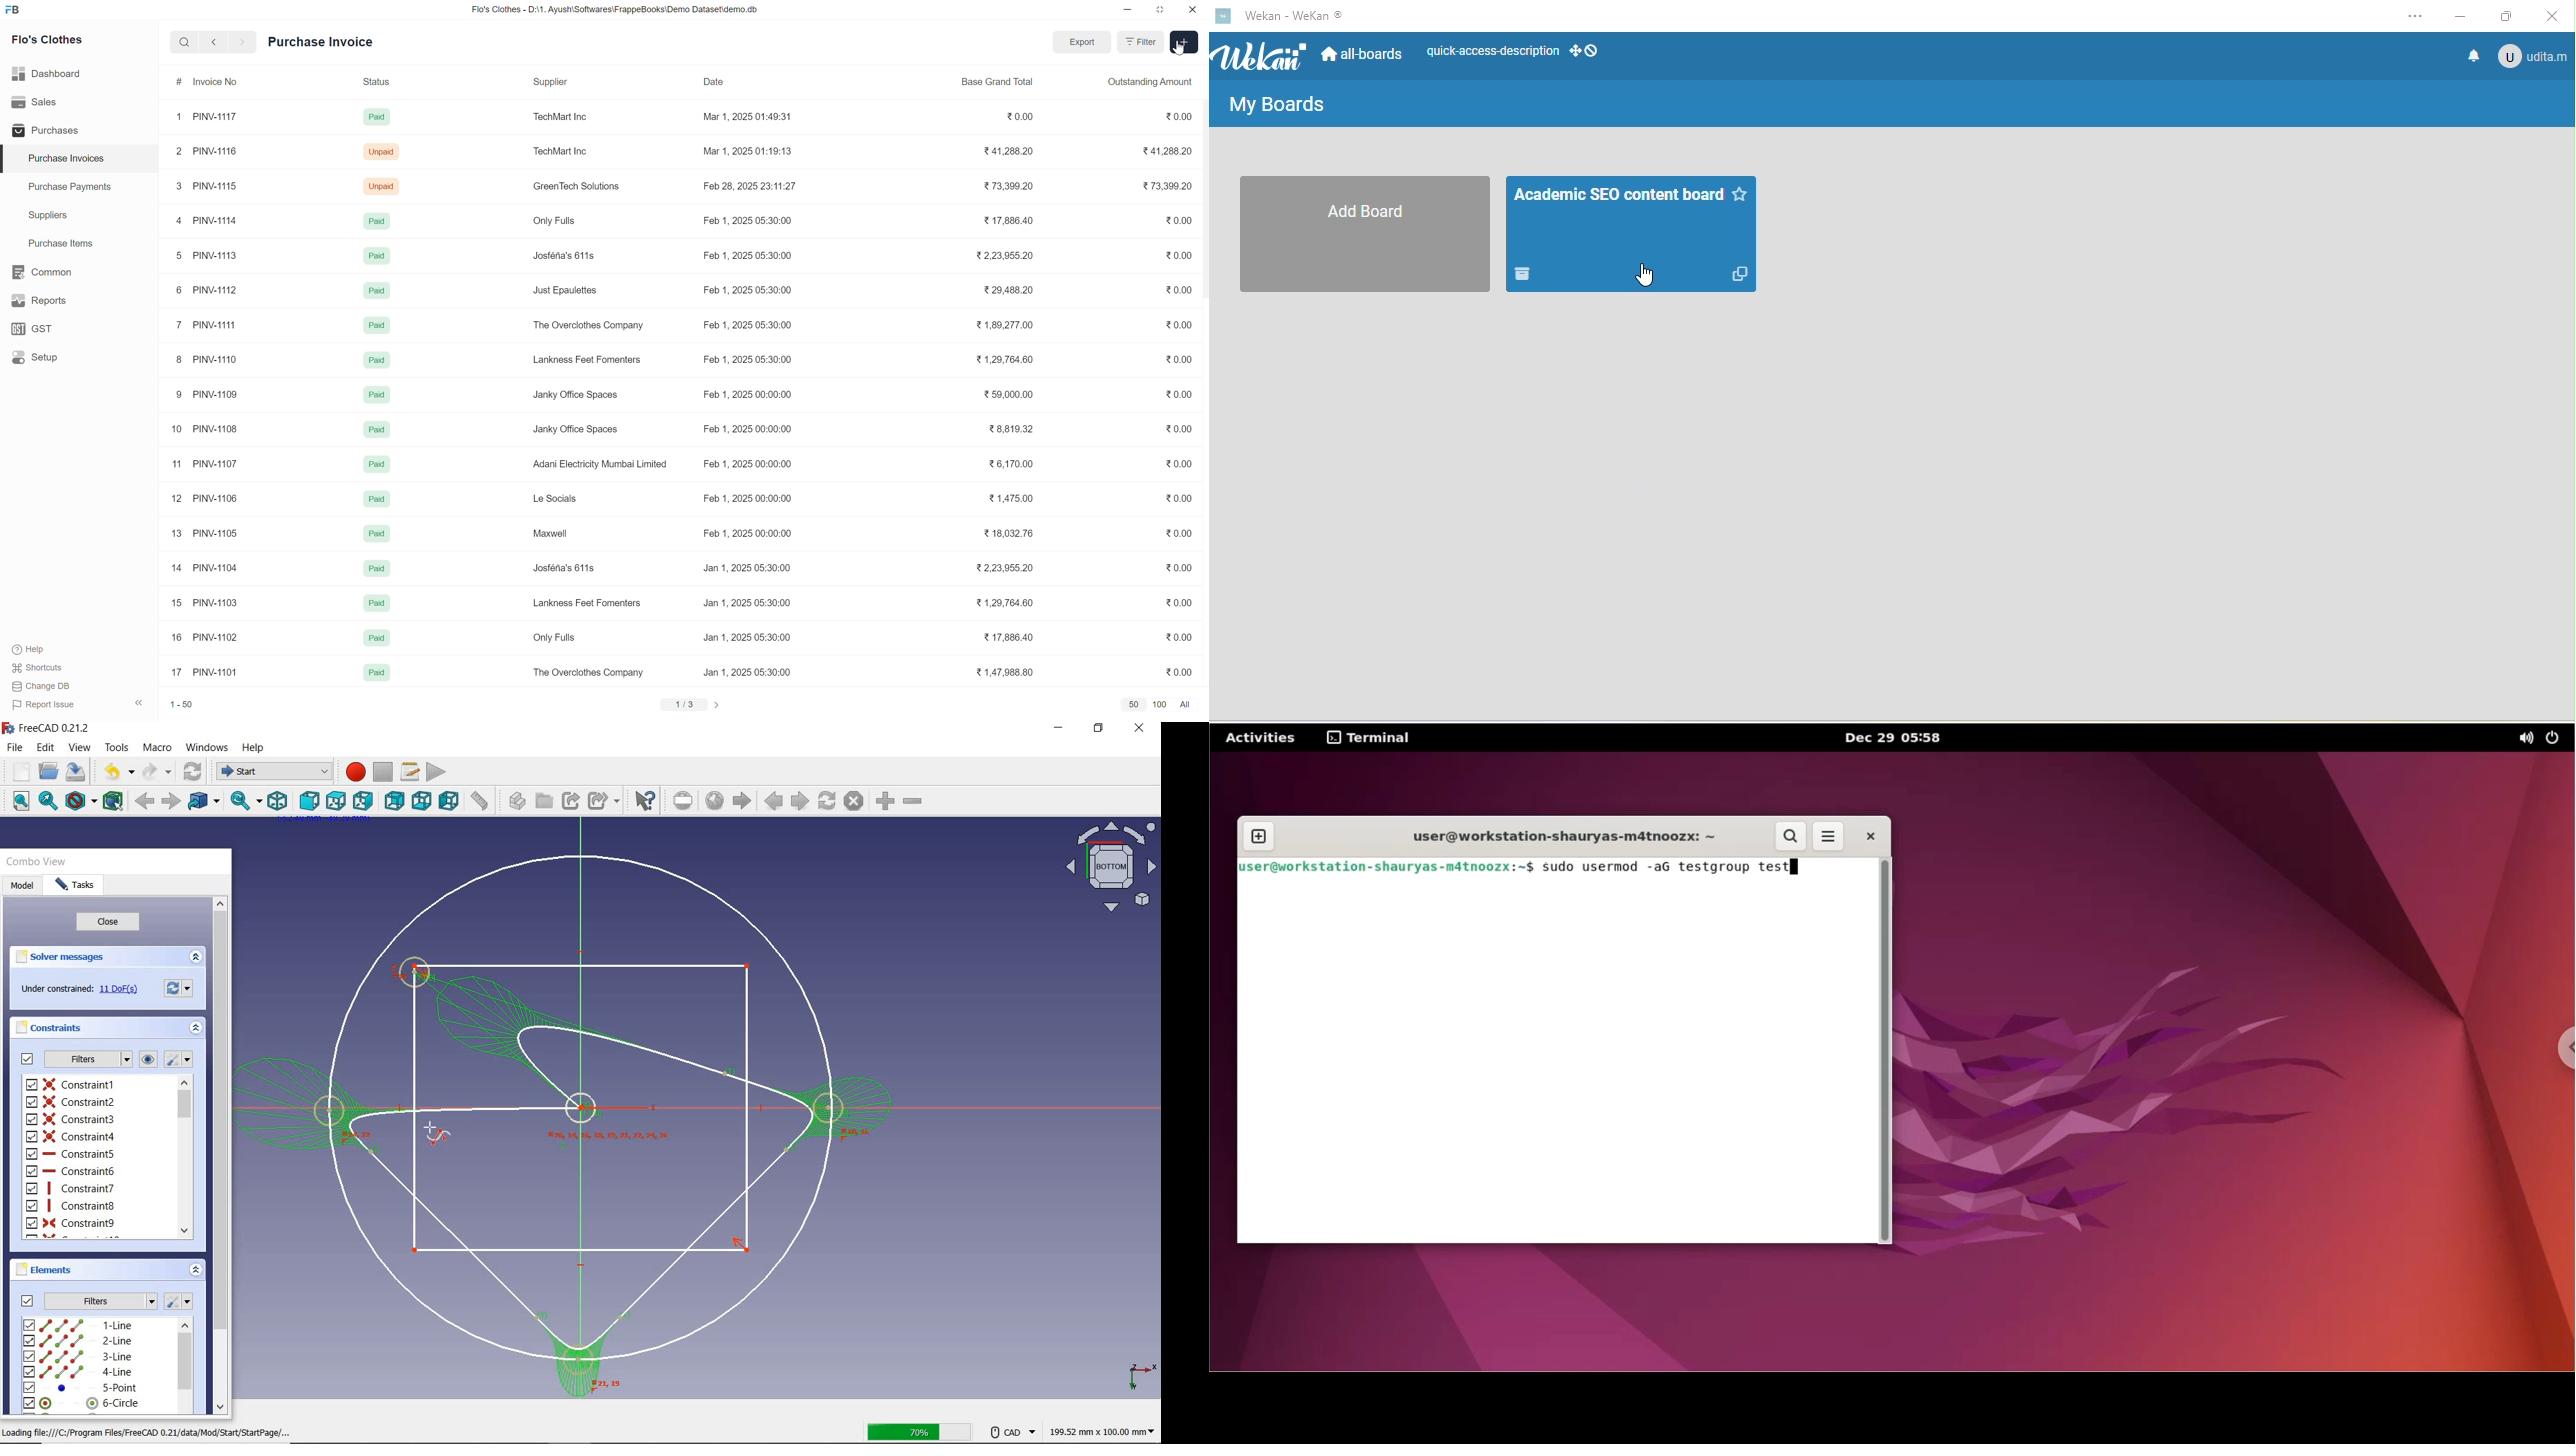 The image size is (2576, 1456). Describe the element at coordinates (748, 255) in the screenshot. I see `Feb 1, 2025 05:30:00` at that location.